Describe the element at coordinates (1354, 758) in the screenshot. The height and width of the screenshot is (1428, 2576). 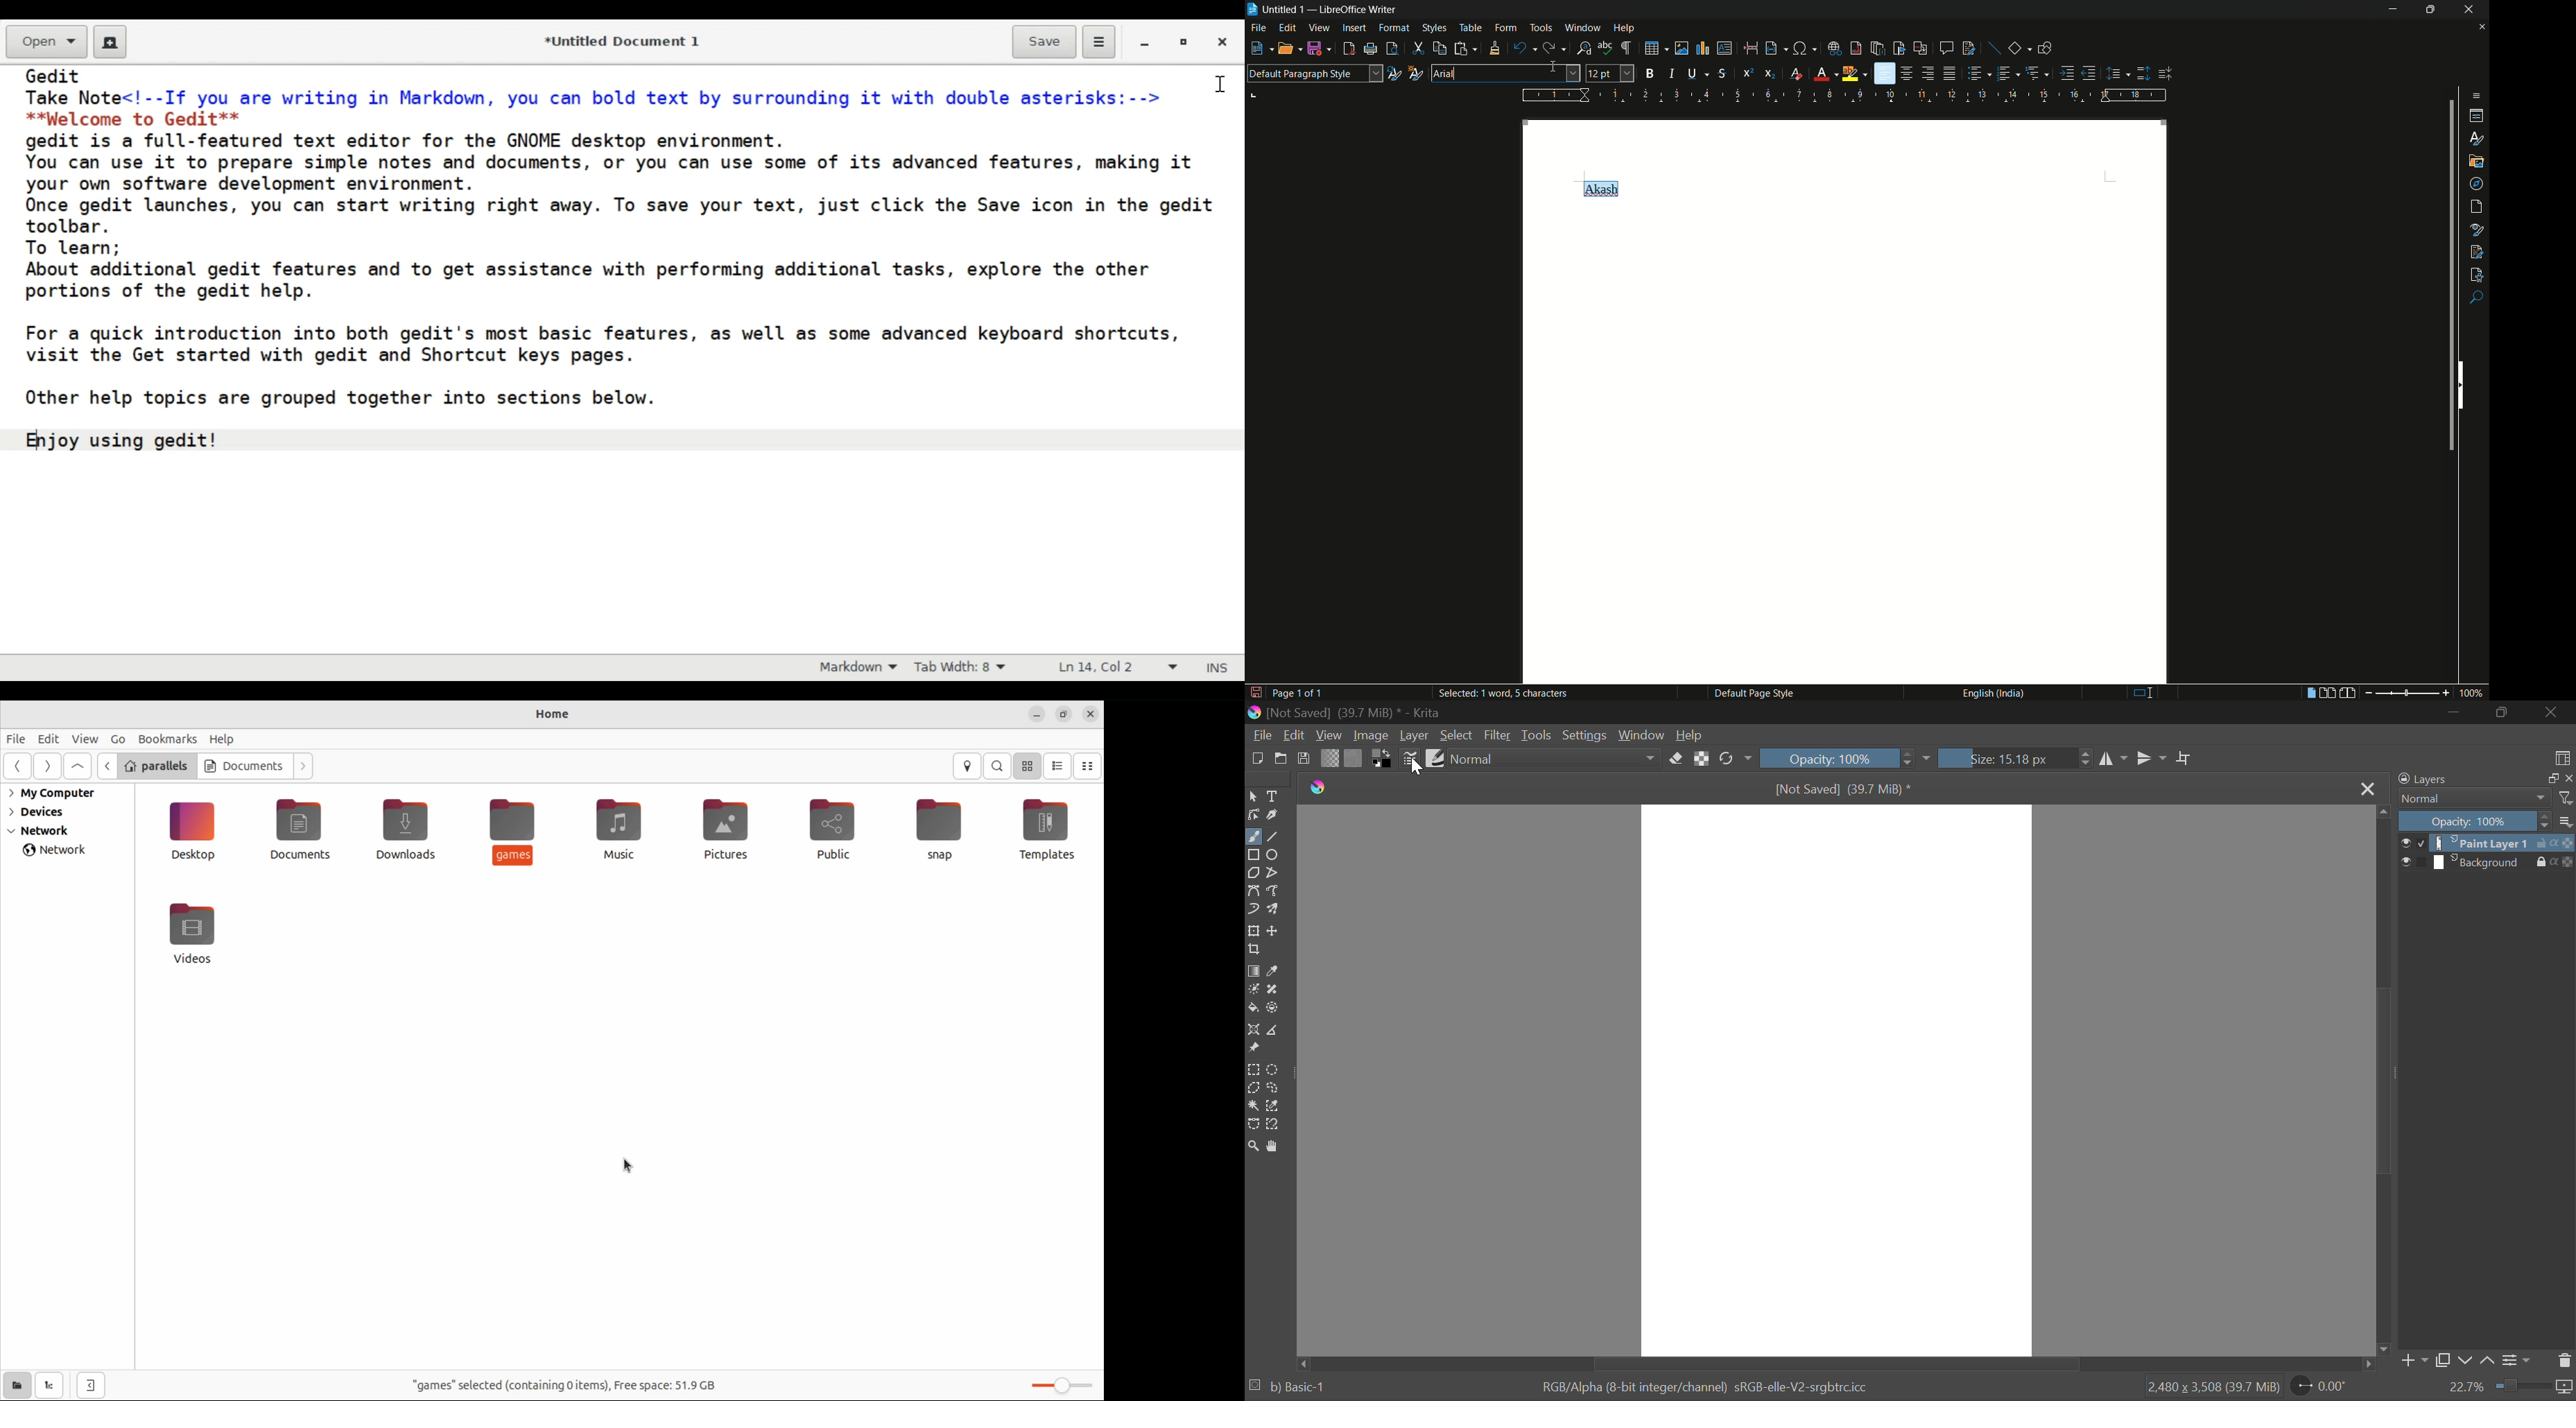
I see `Pattern` at that location.